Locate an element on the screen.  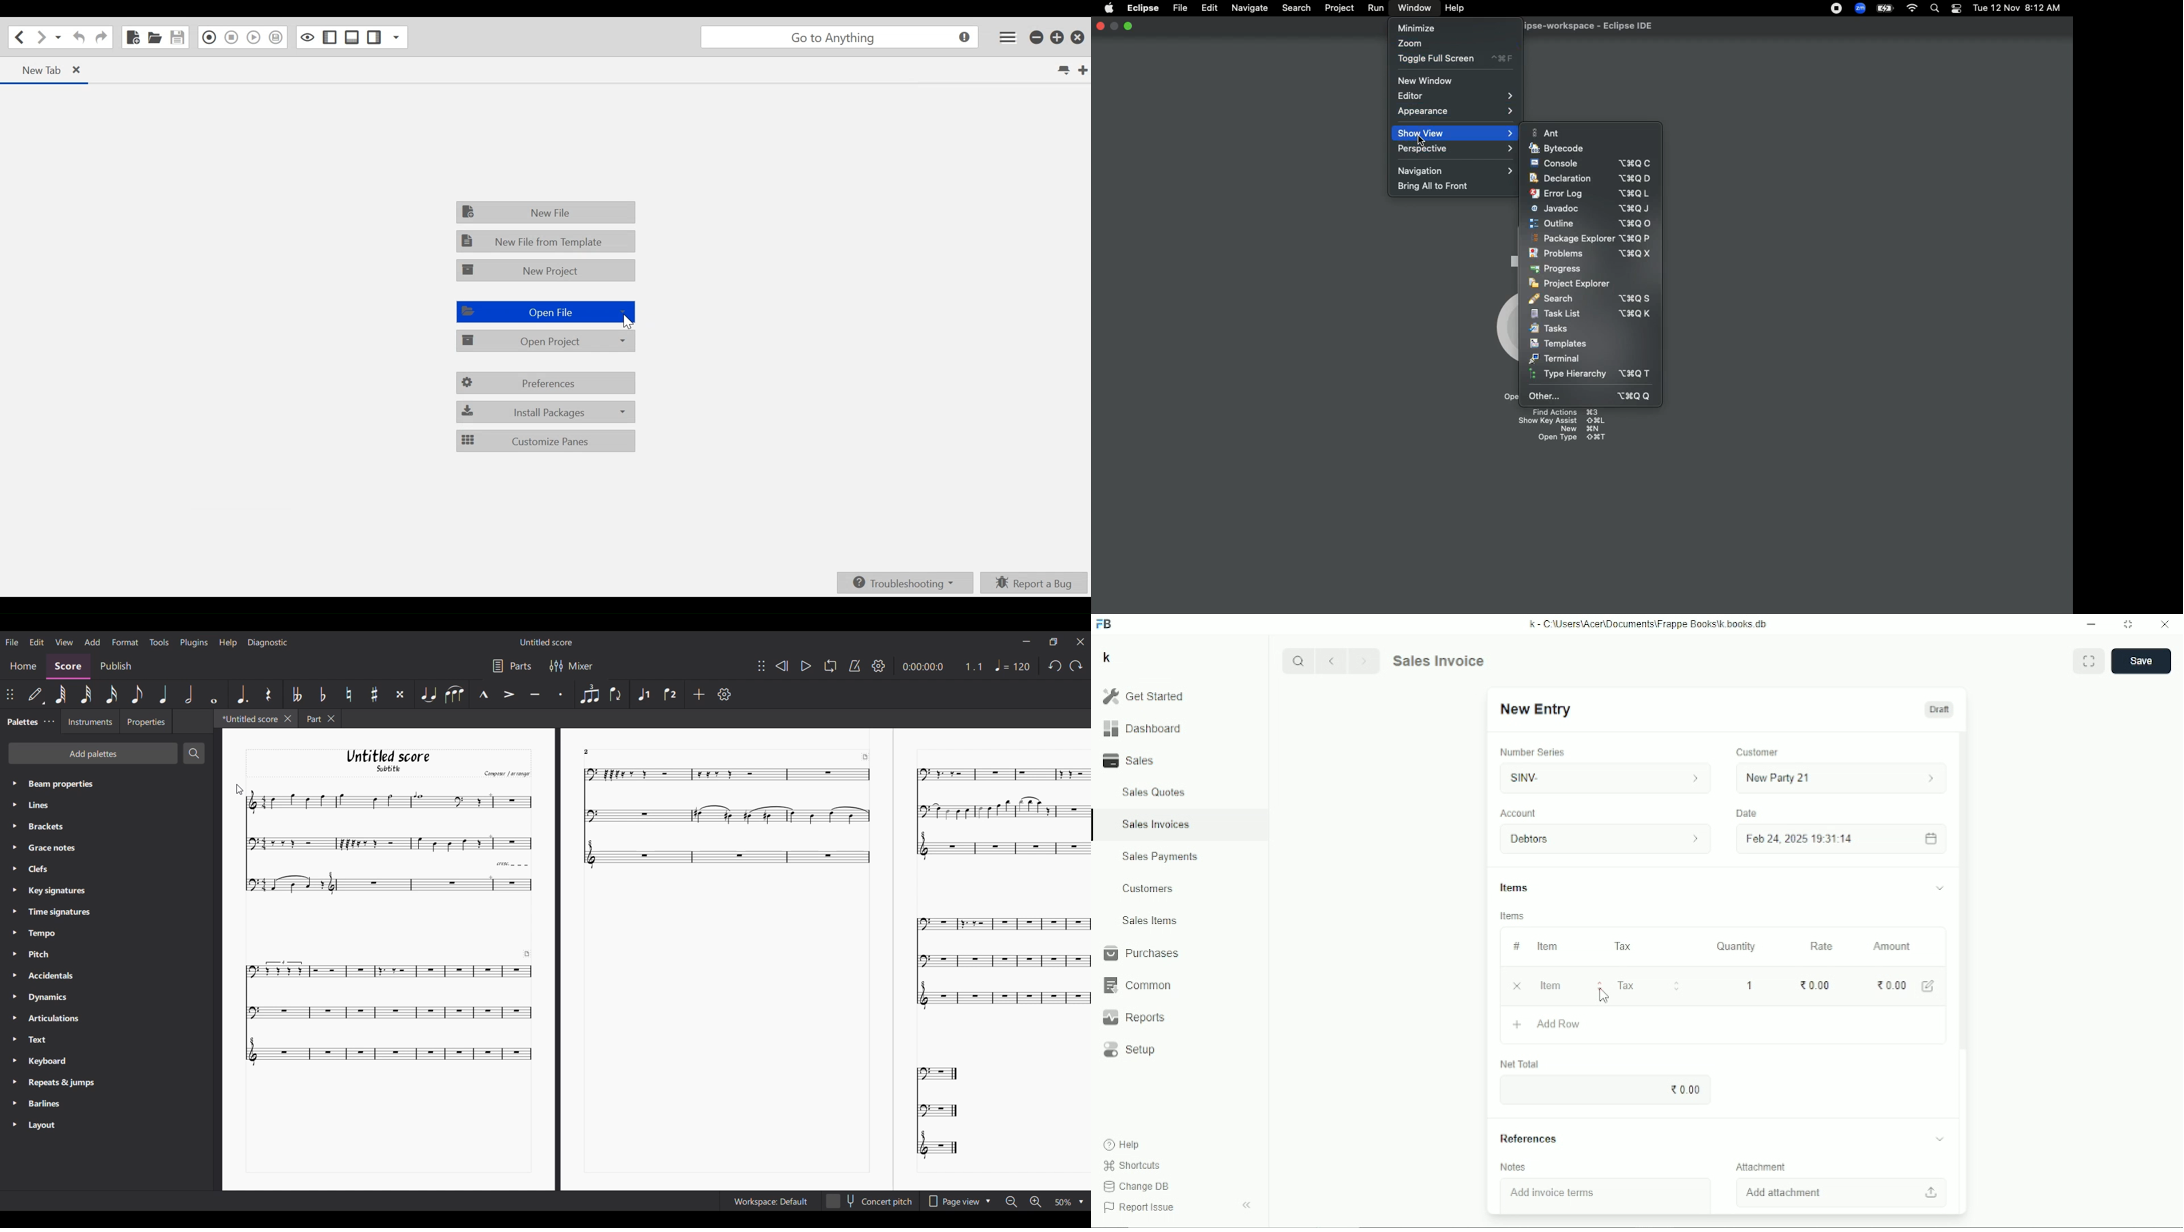
Untitled Score is located at coordinates (546, 642).